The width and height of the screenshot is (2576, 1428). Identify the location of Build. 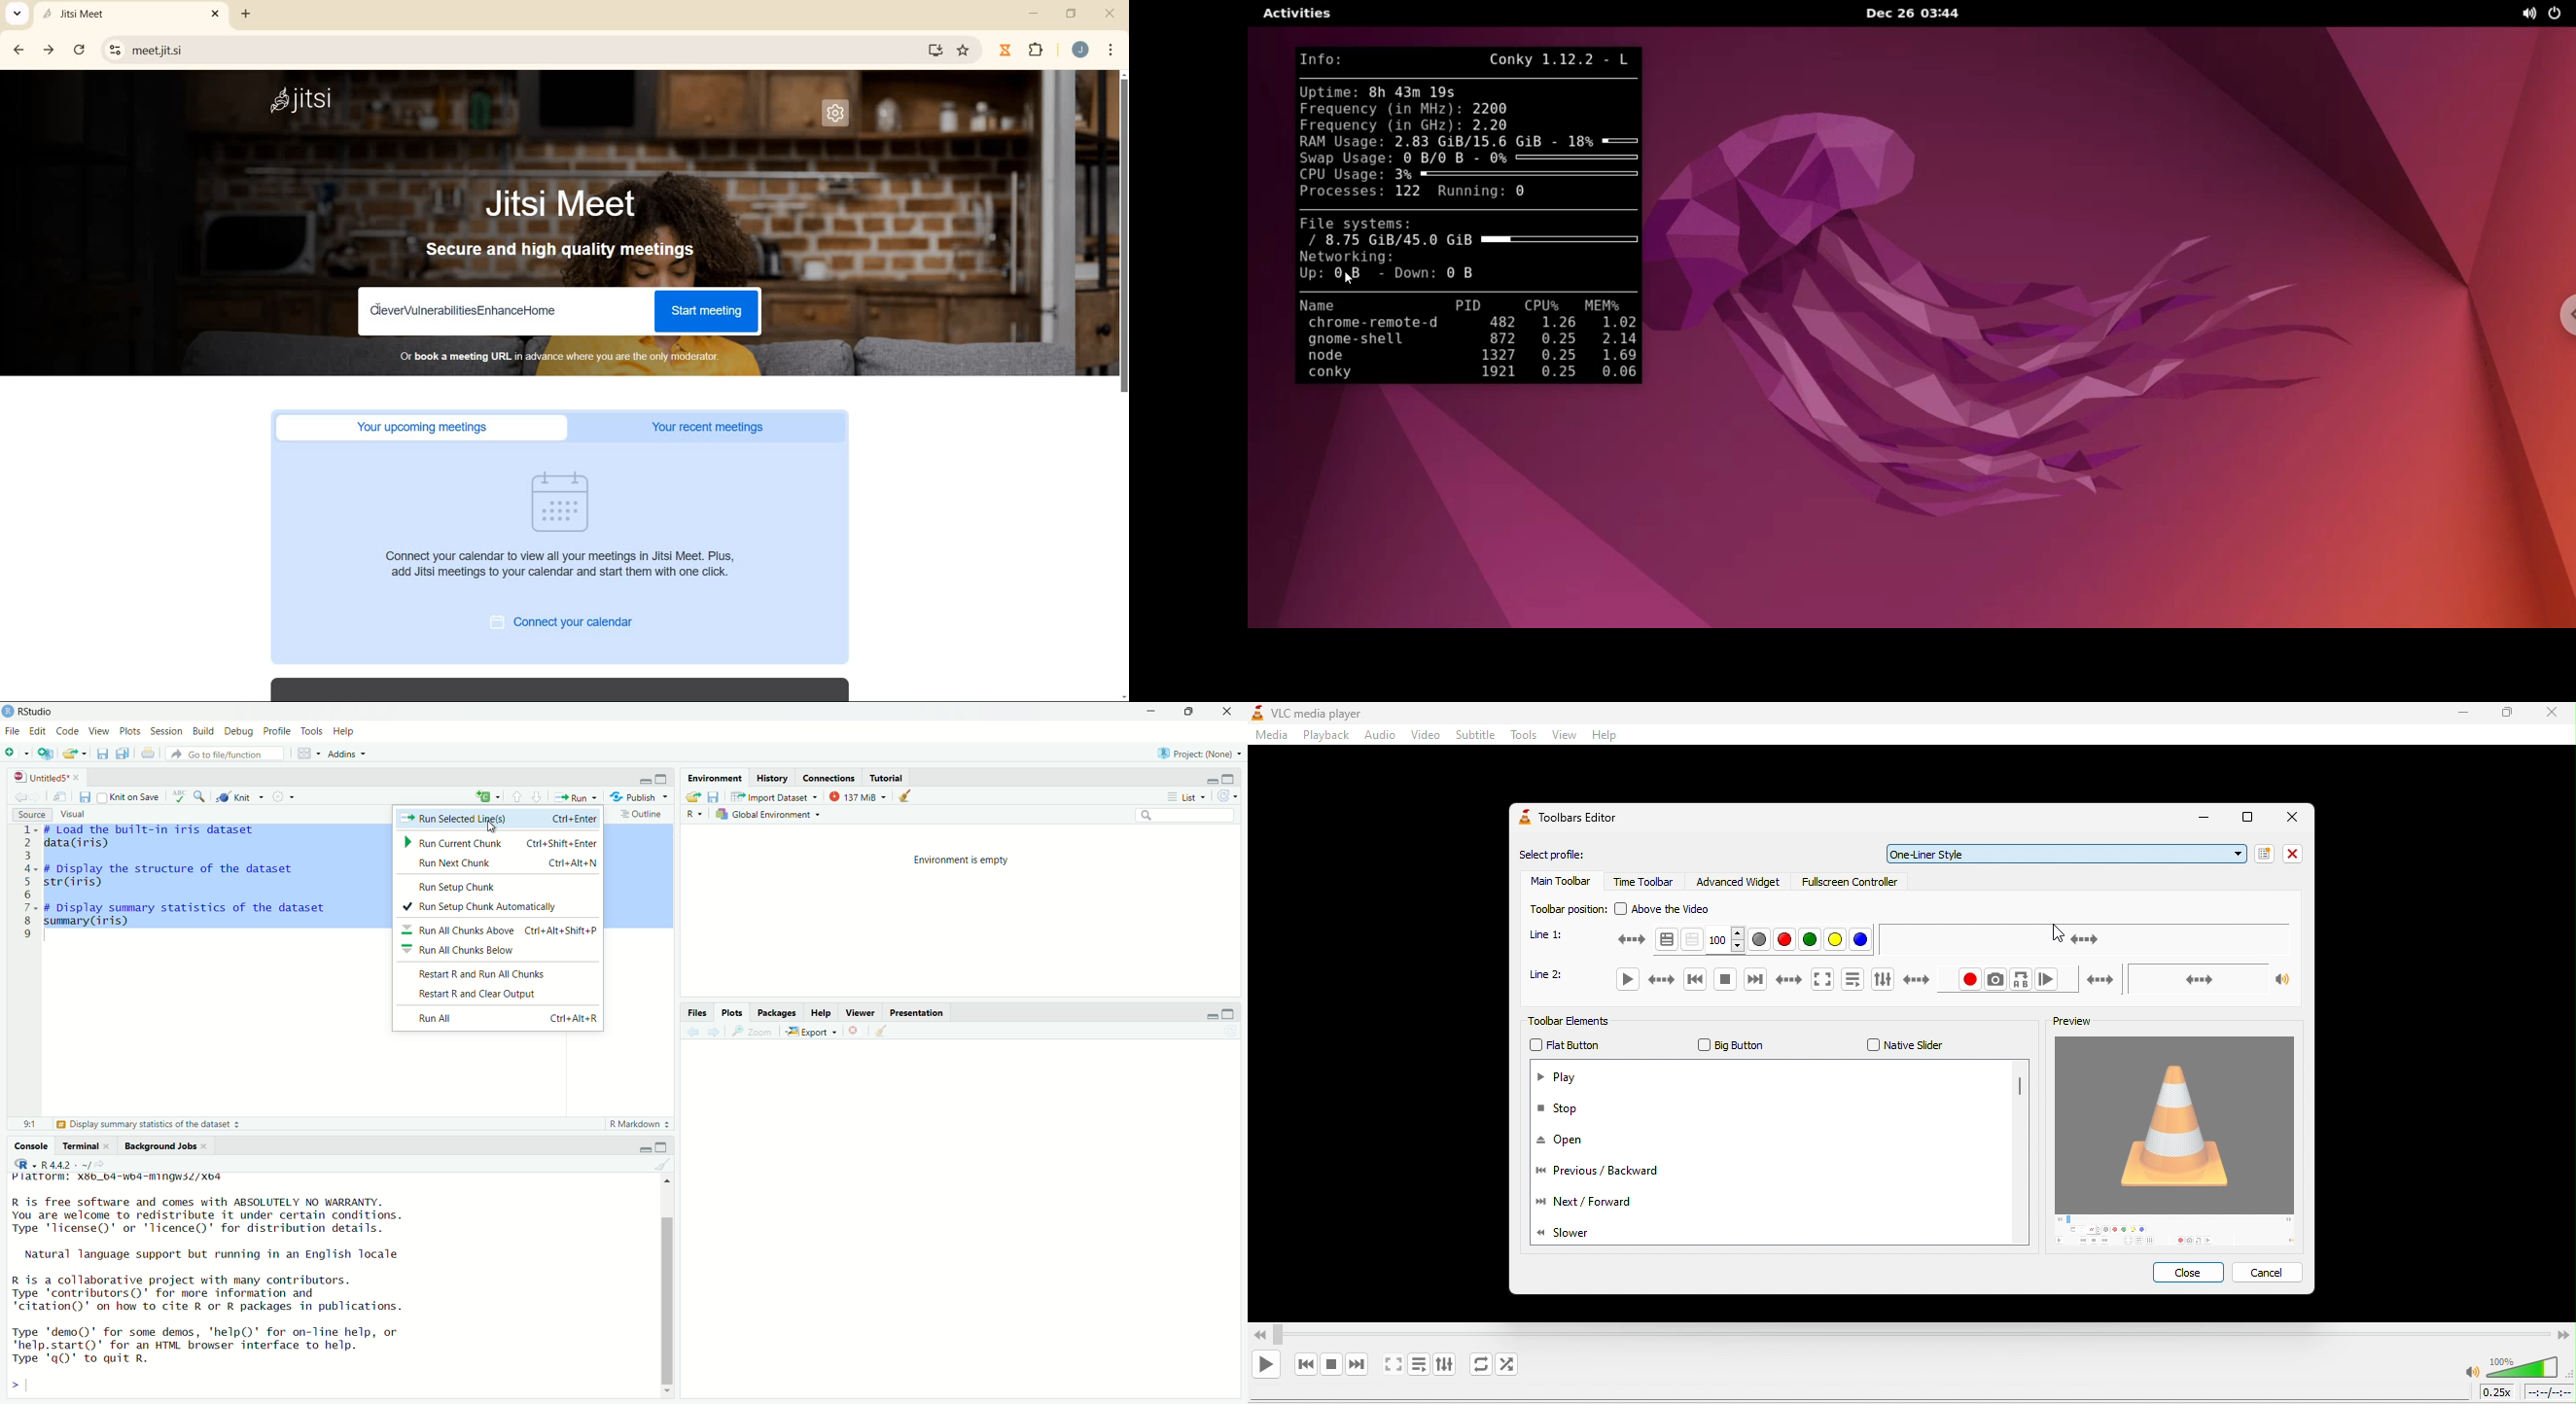
(203, 731).